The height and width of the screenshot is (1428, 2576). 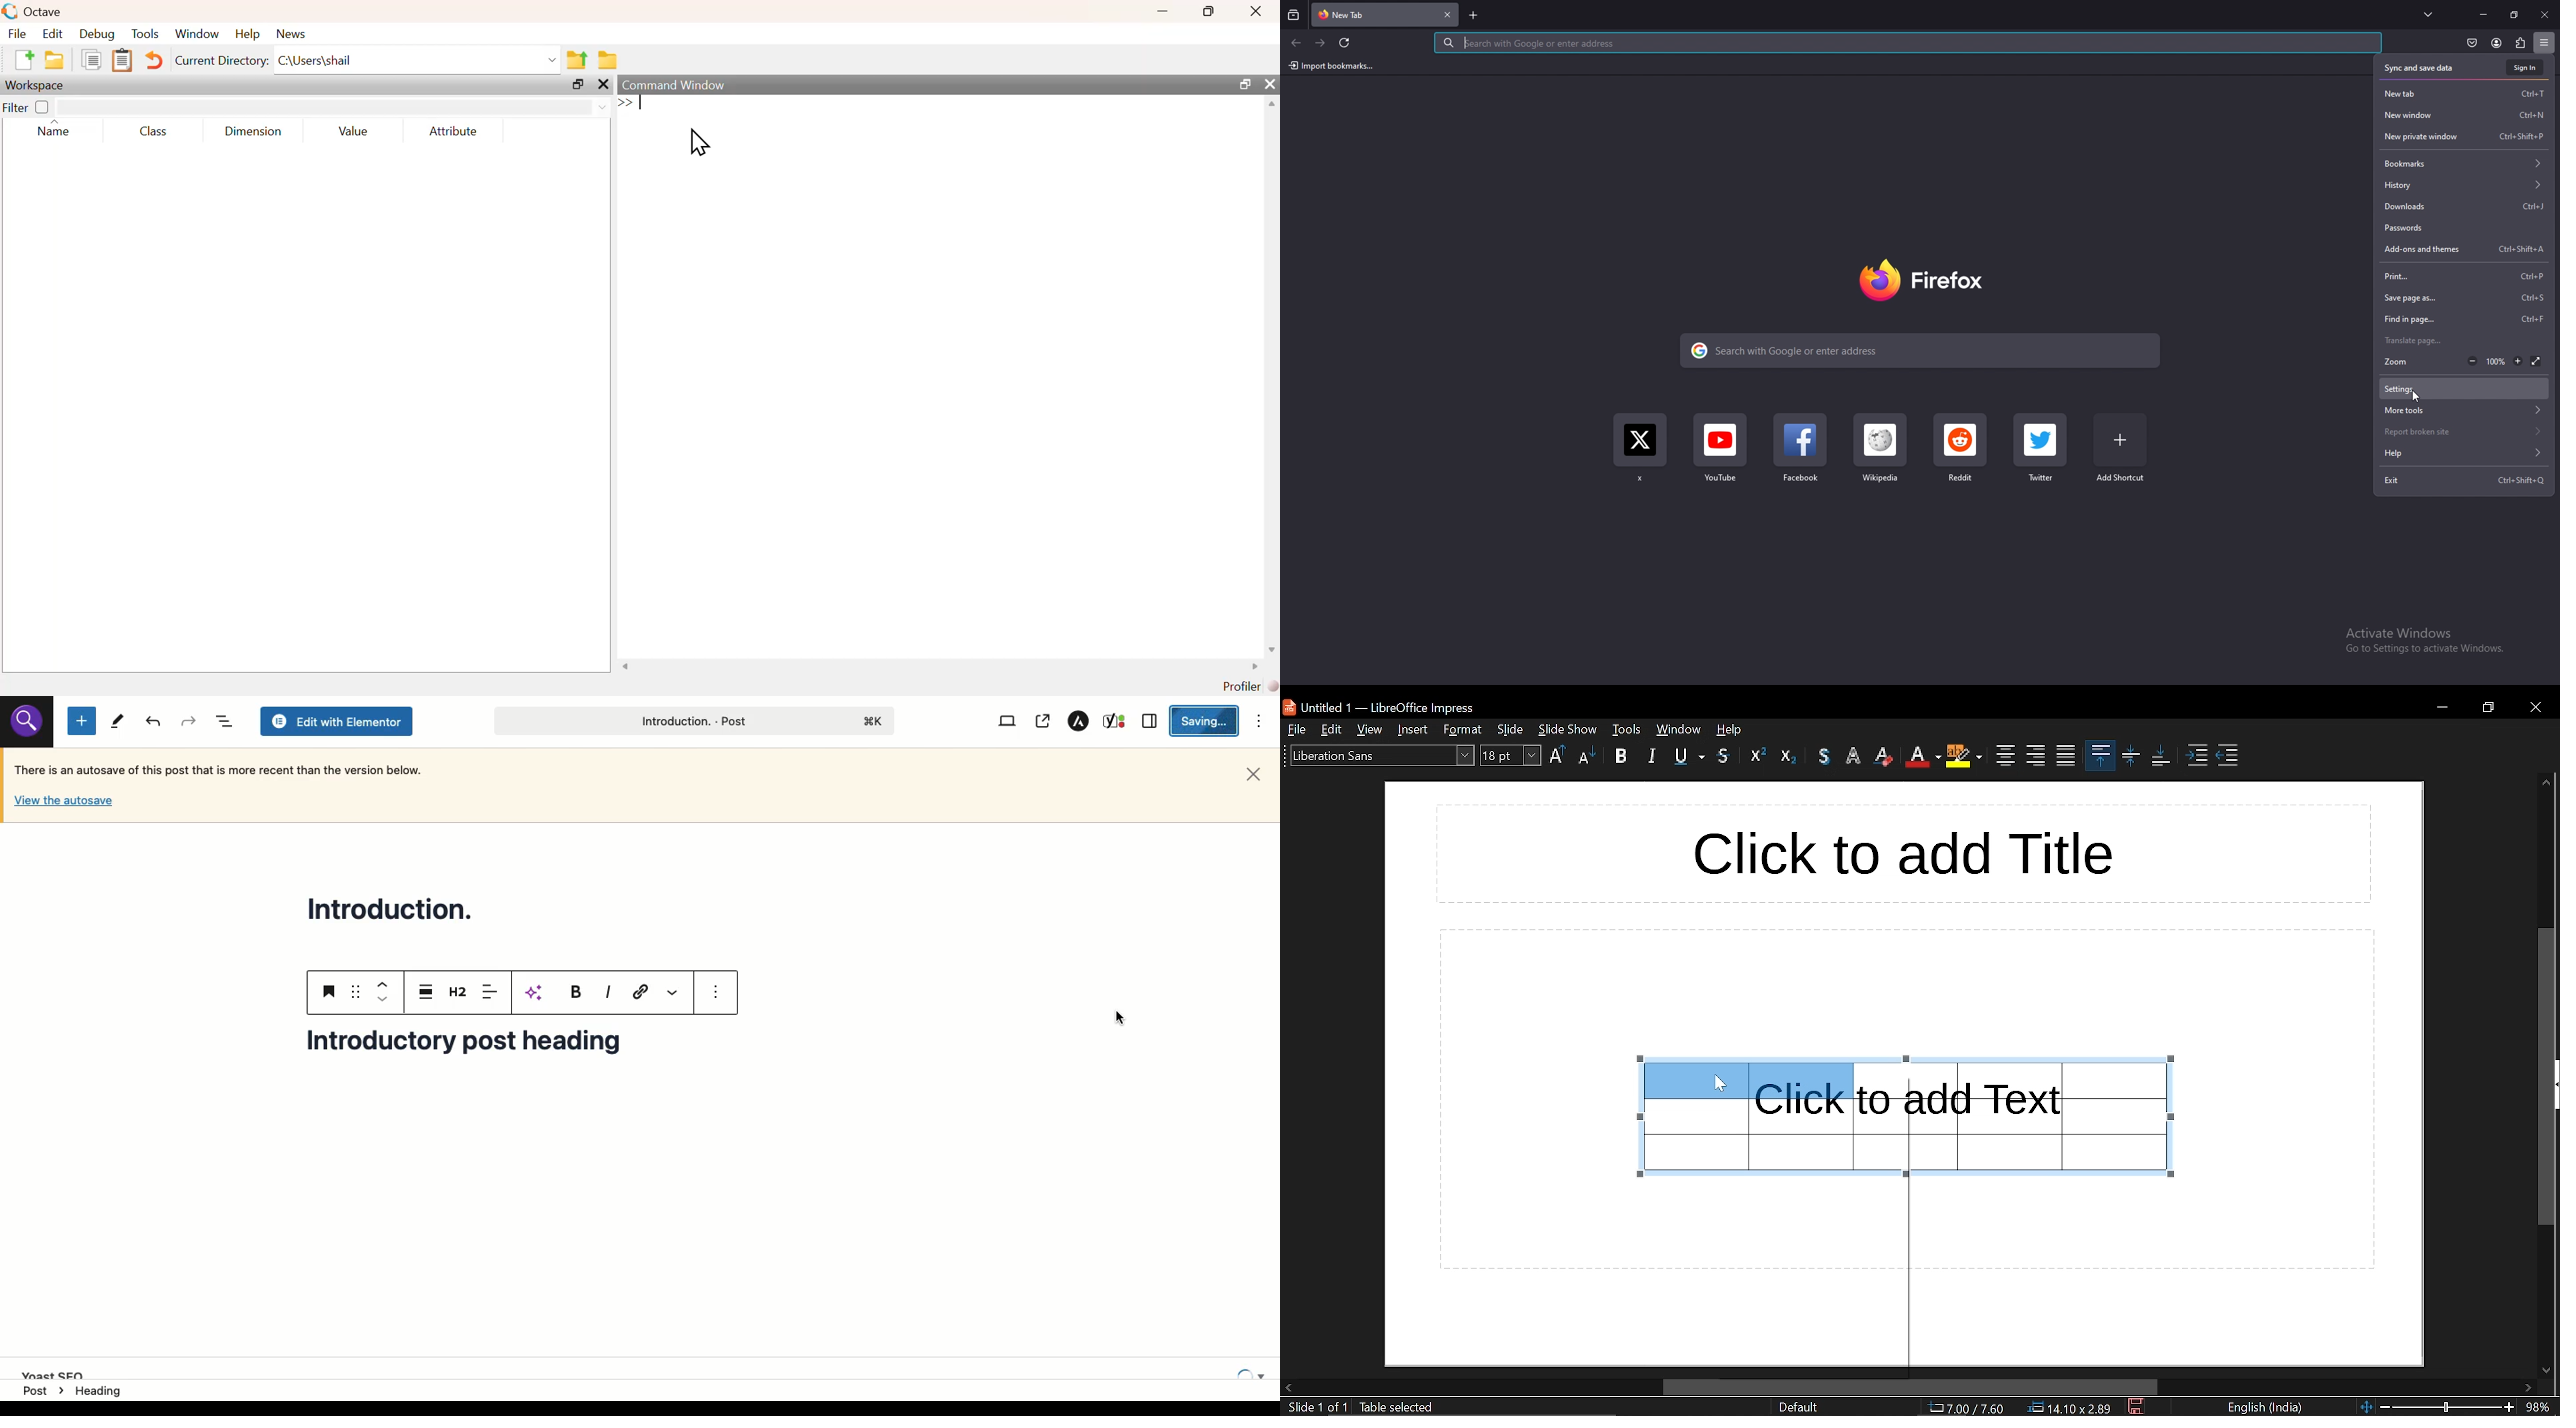 What do you see at coordinates (1722, 454) in the screenshot?
I see `youtube` at bounding box center [1722, 454].